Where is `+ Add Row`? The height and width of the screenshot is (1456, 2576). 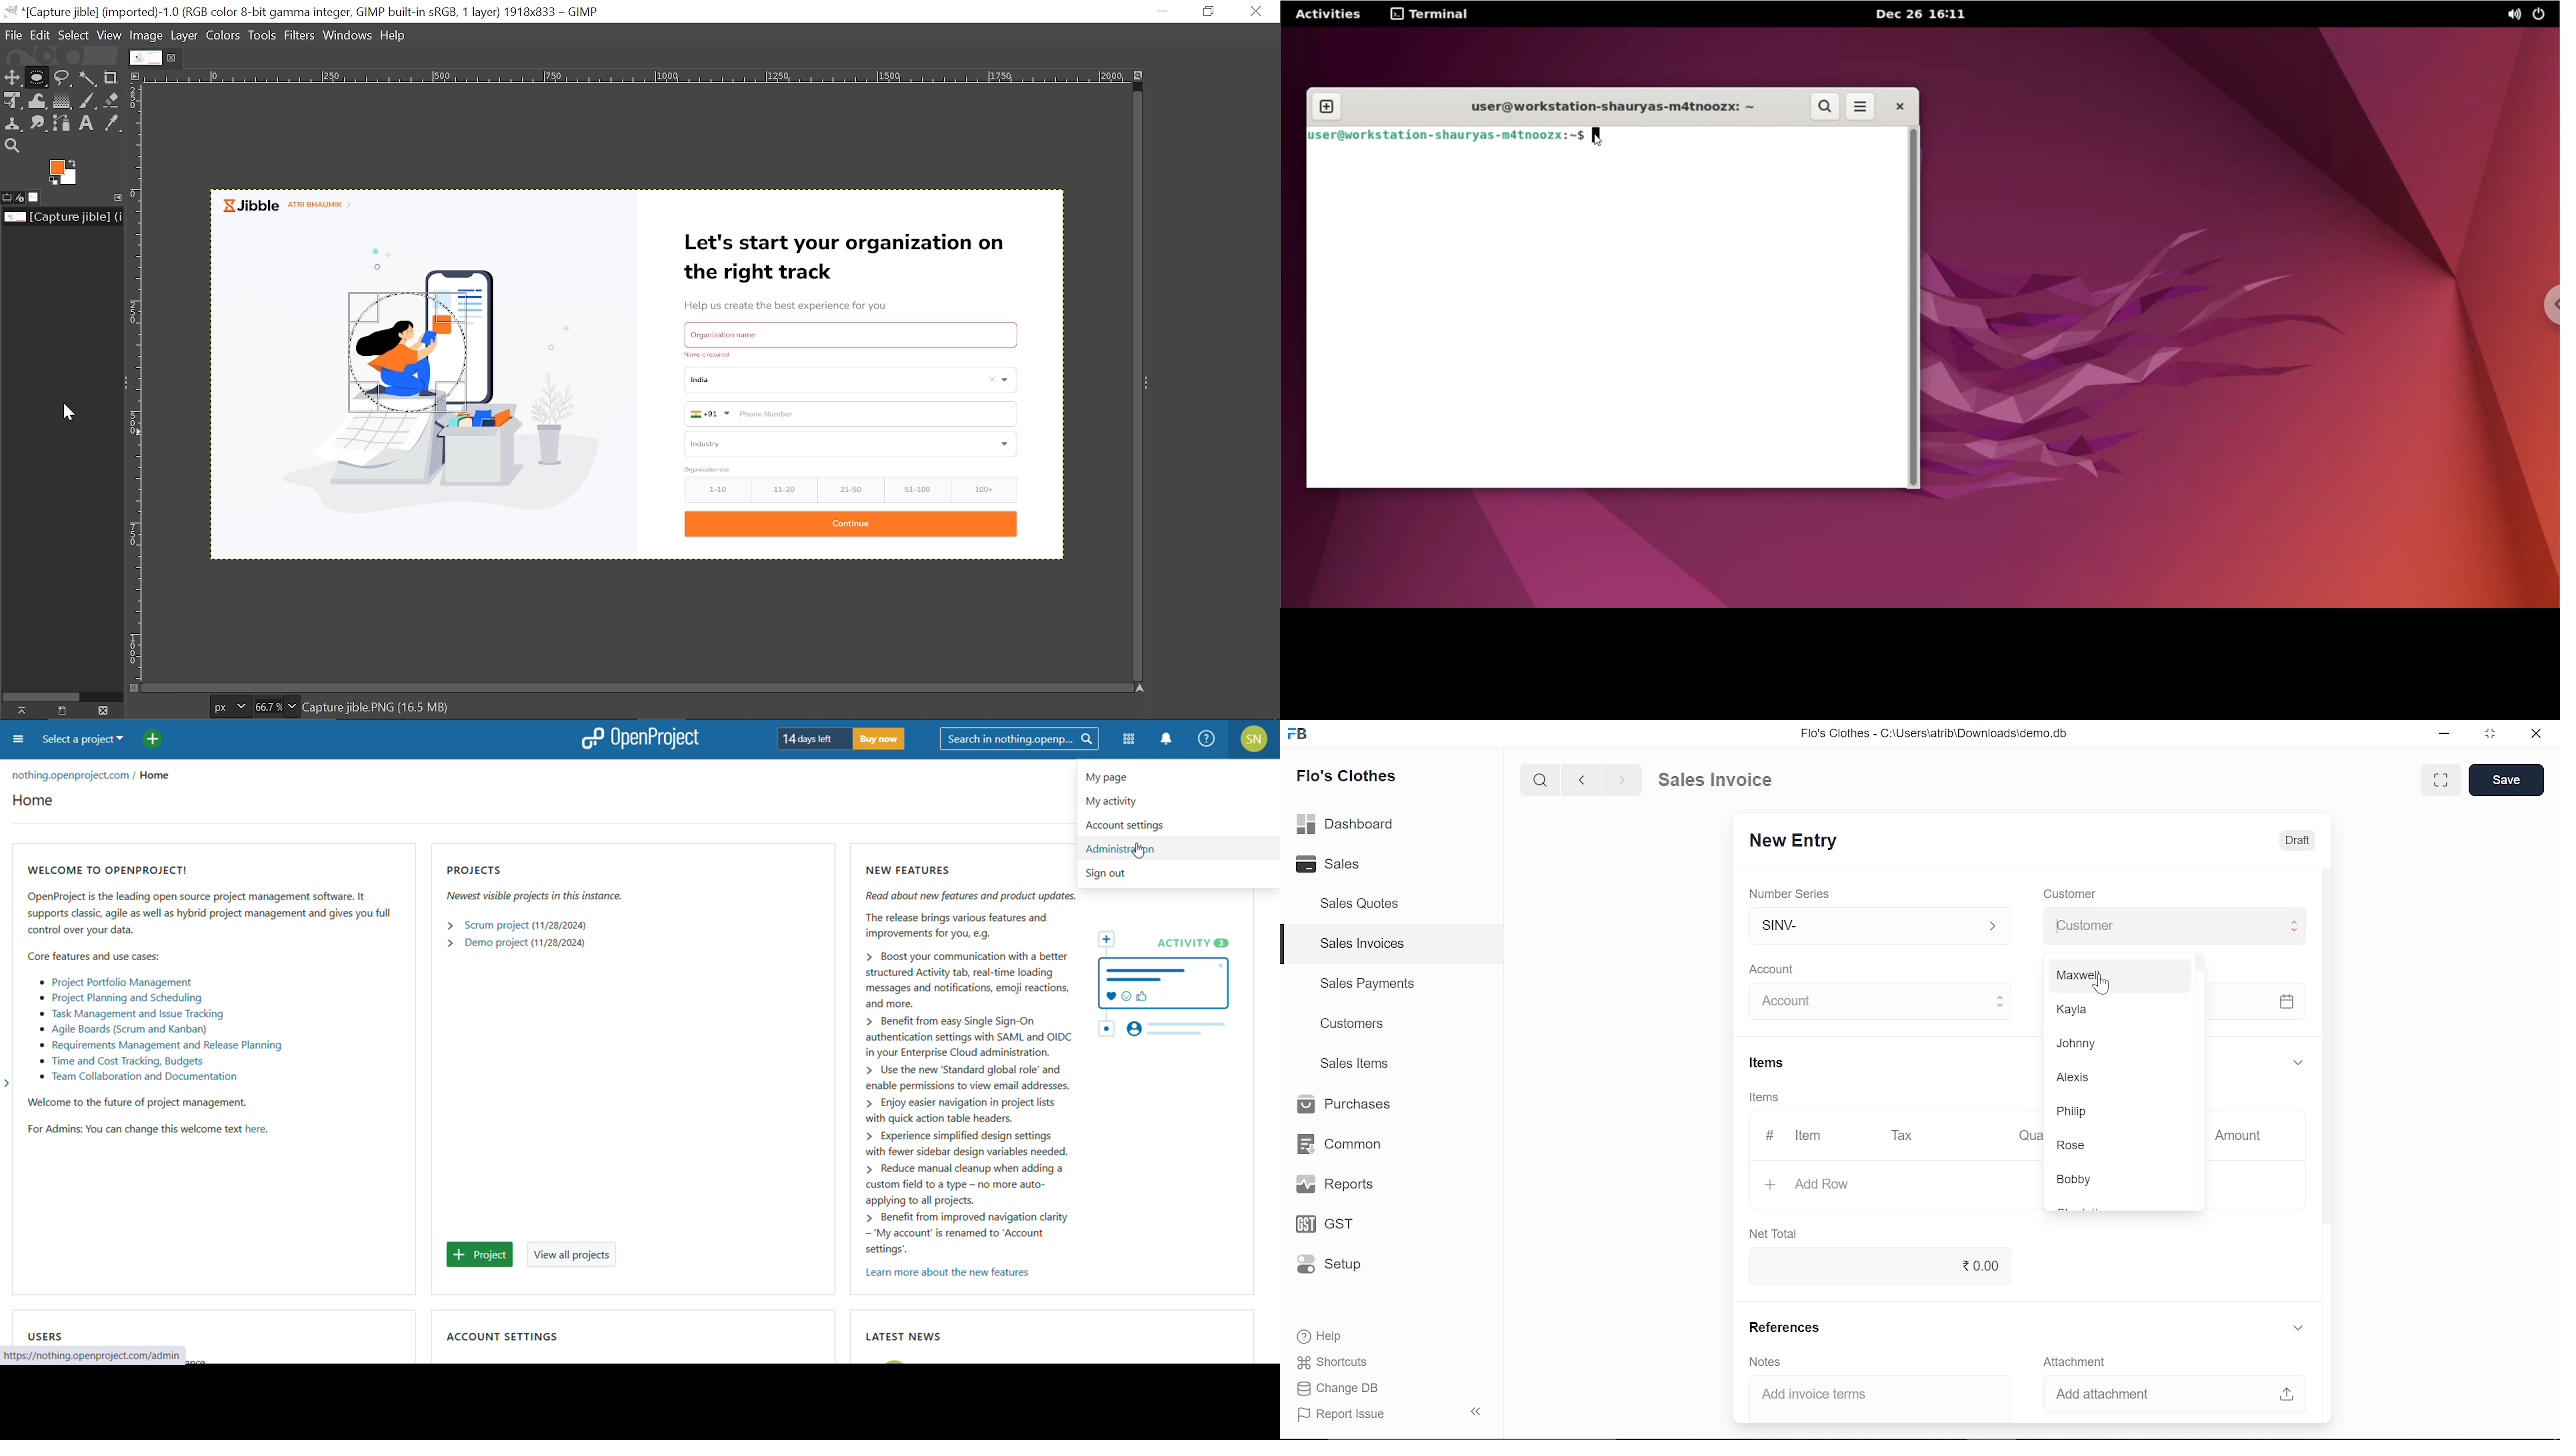
+ Add Row is located at coordinates (1812, 1184).